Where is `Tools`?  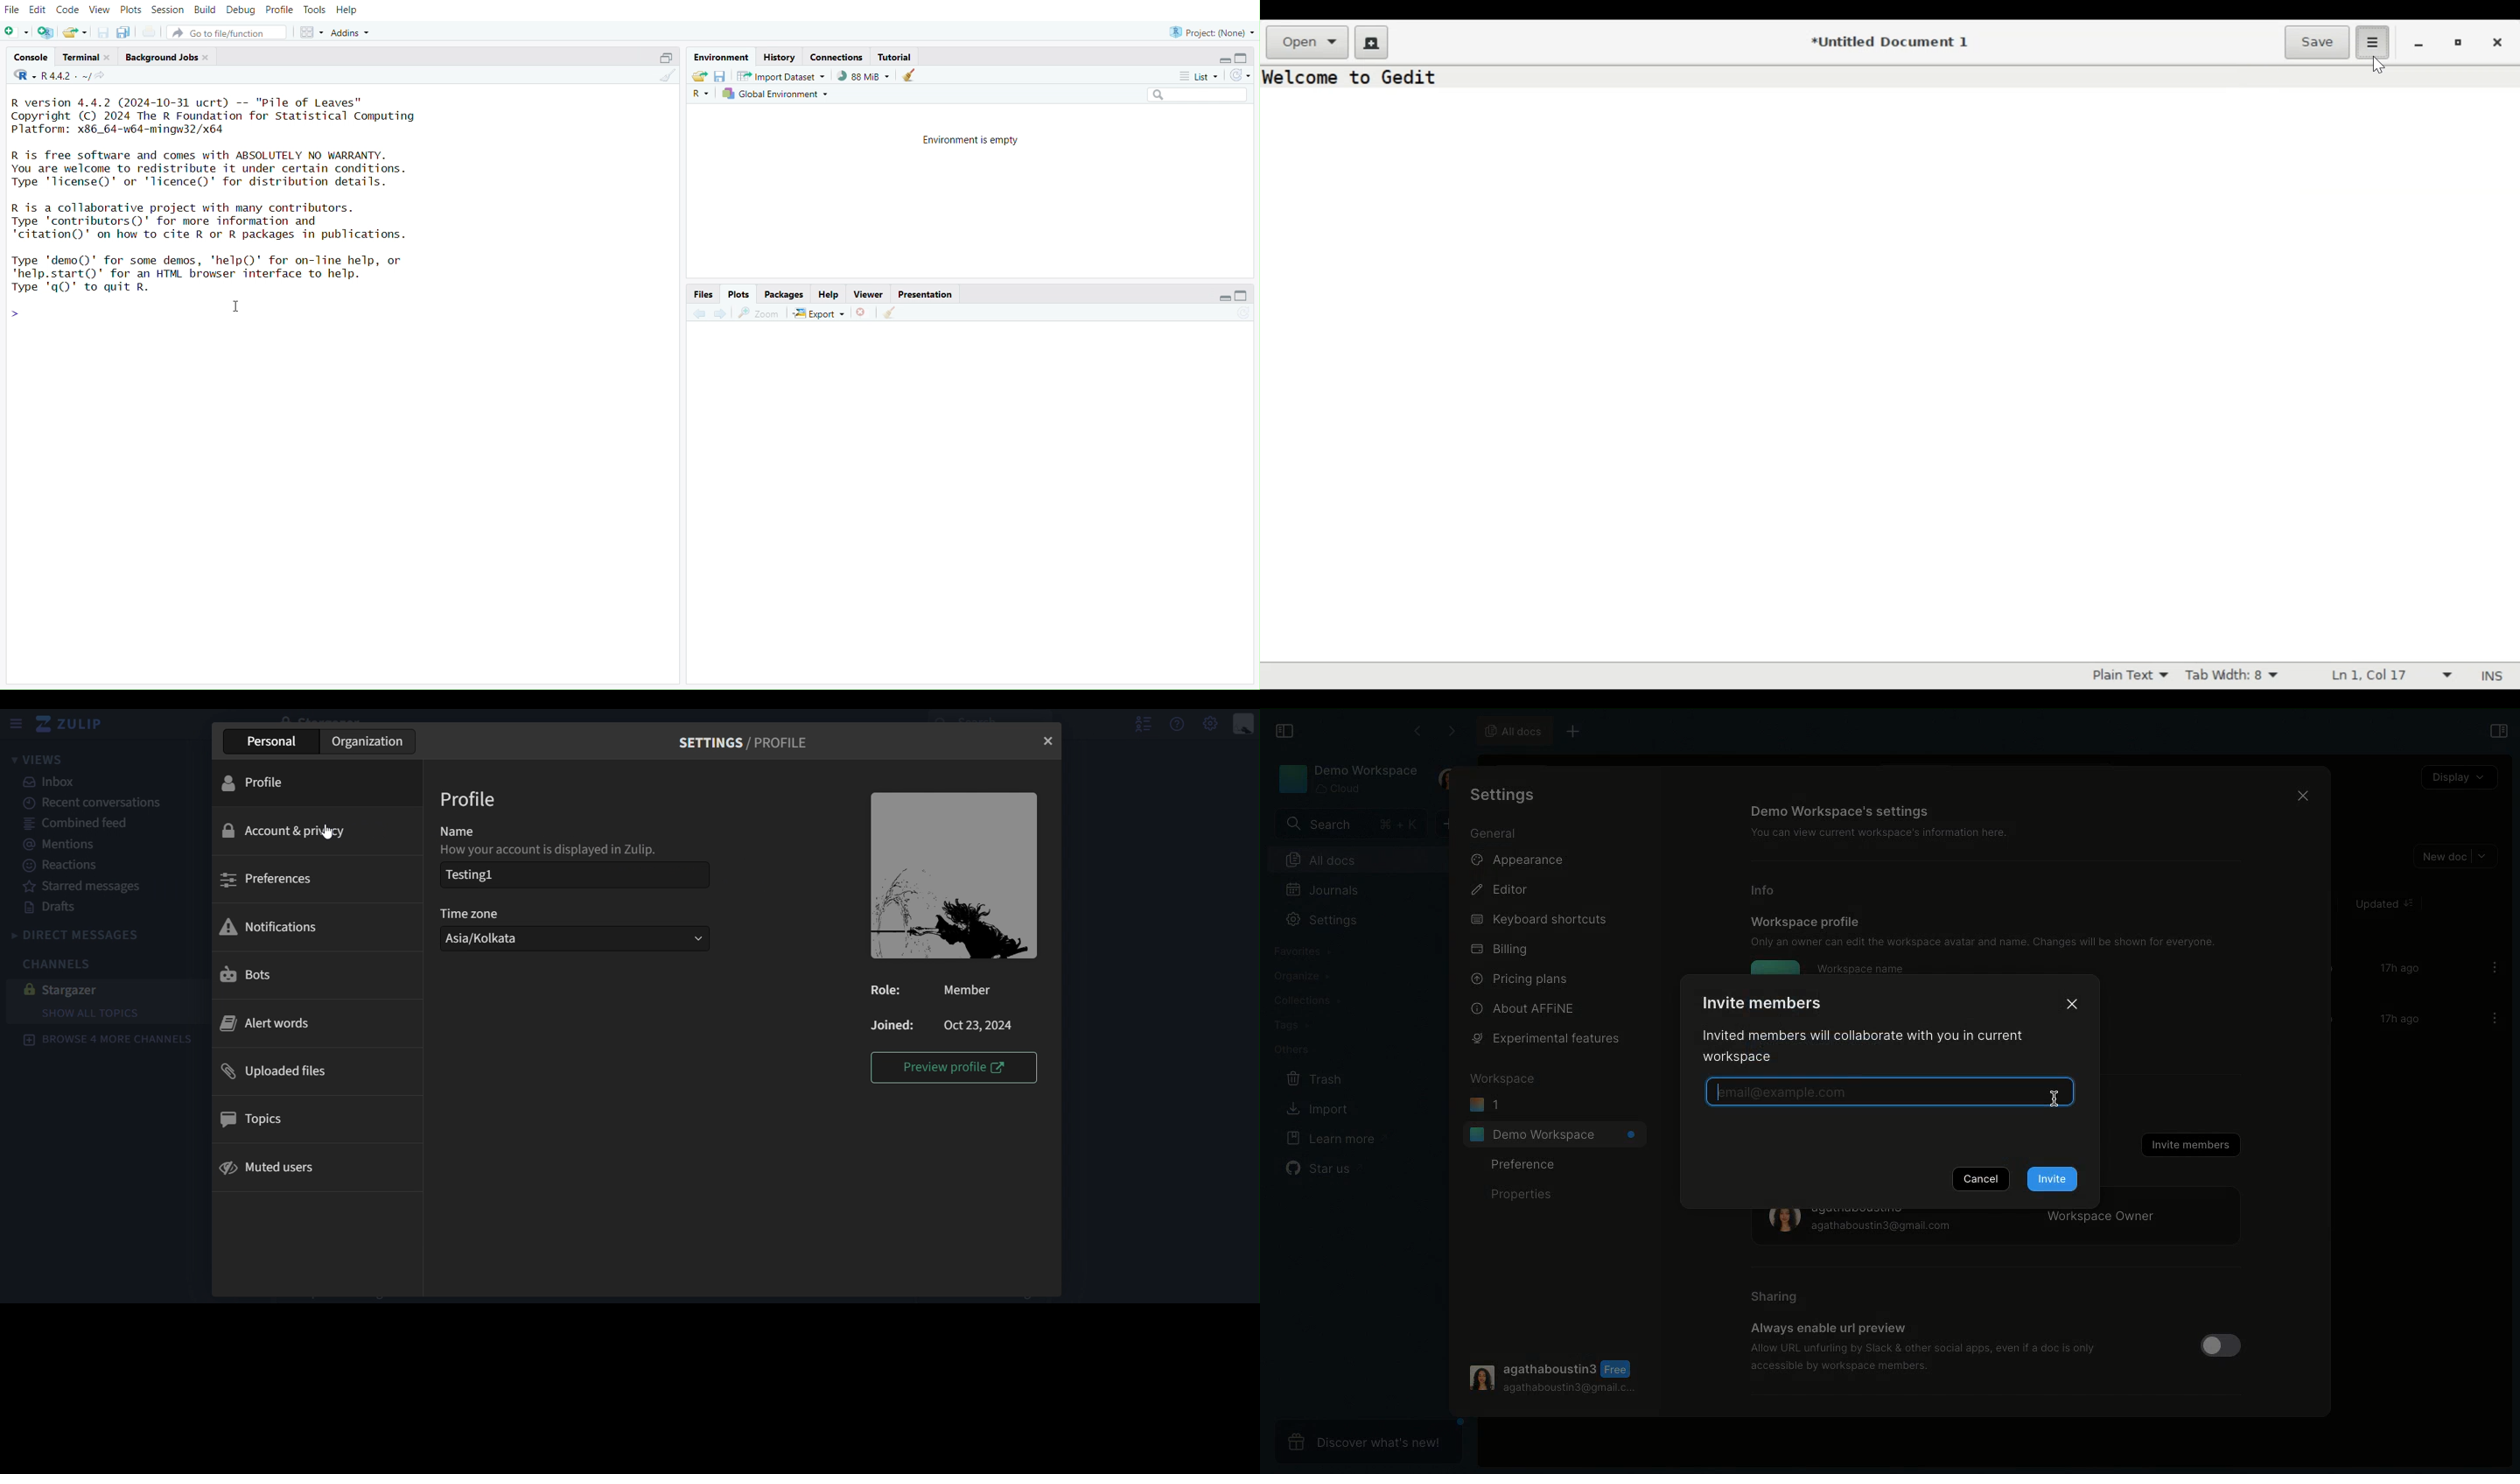 Tools is located at coordinates (311, 9).